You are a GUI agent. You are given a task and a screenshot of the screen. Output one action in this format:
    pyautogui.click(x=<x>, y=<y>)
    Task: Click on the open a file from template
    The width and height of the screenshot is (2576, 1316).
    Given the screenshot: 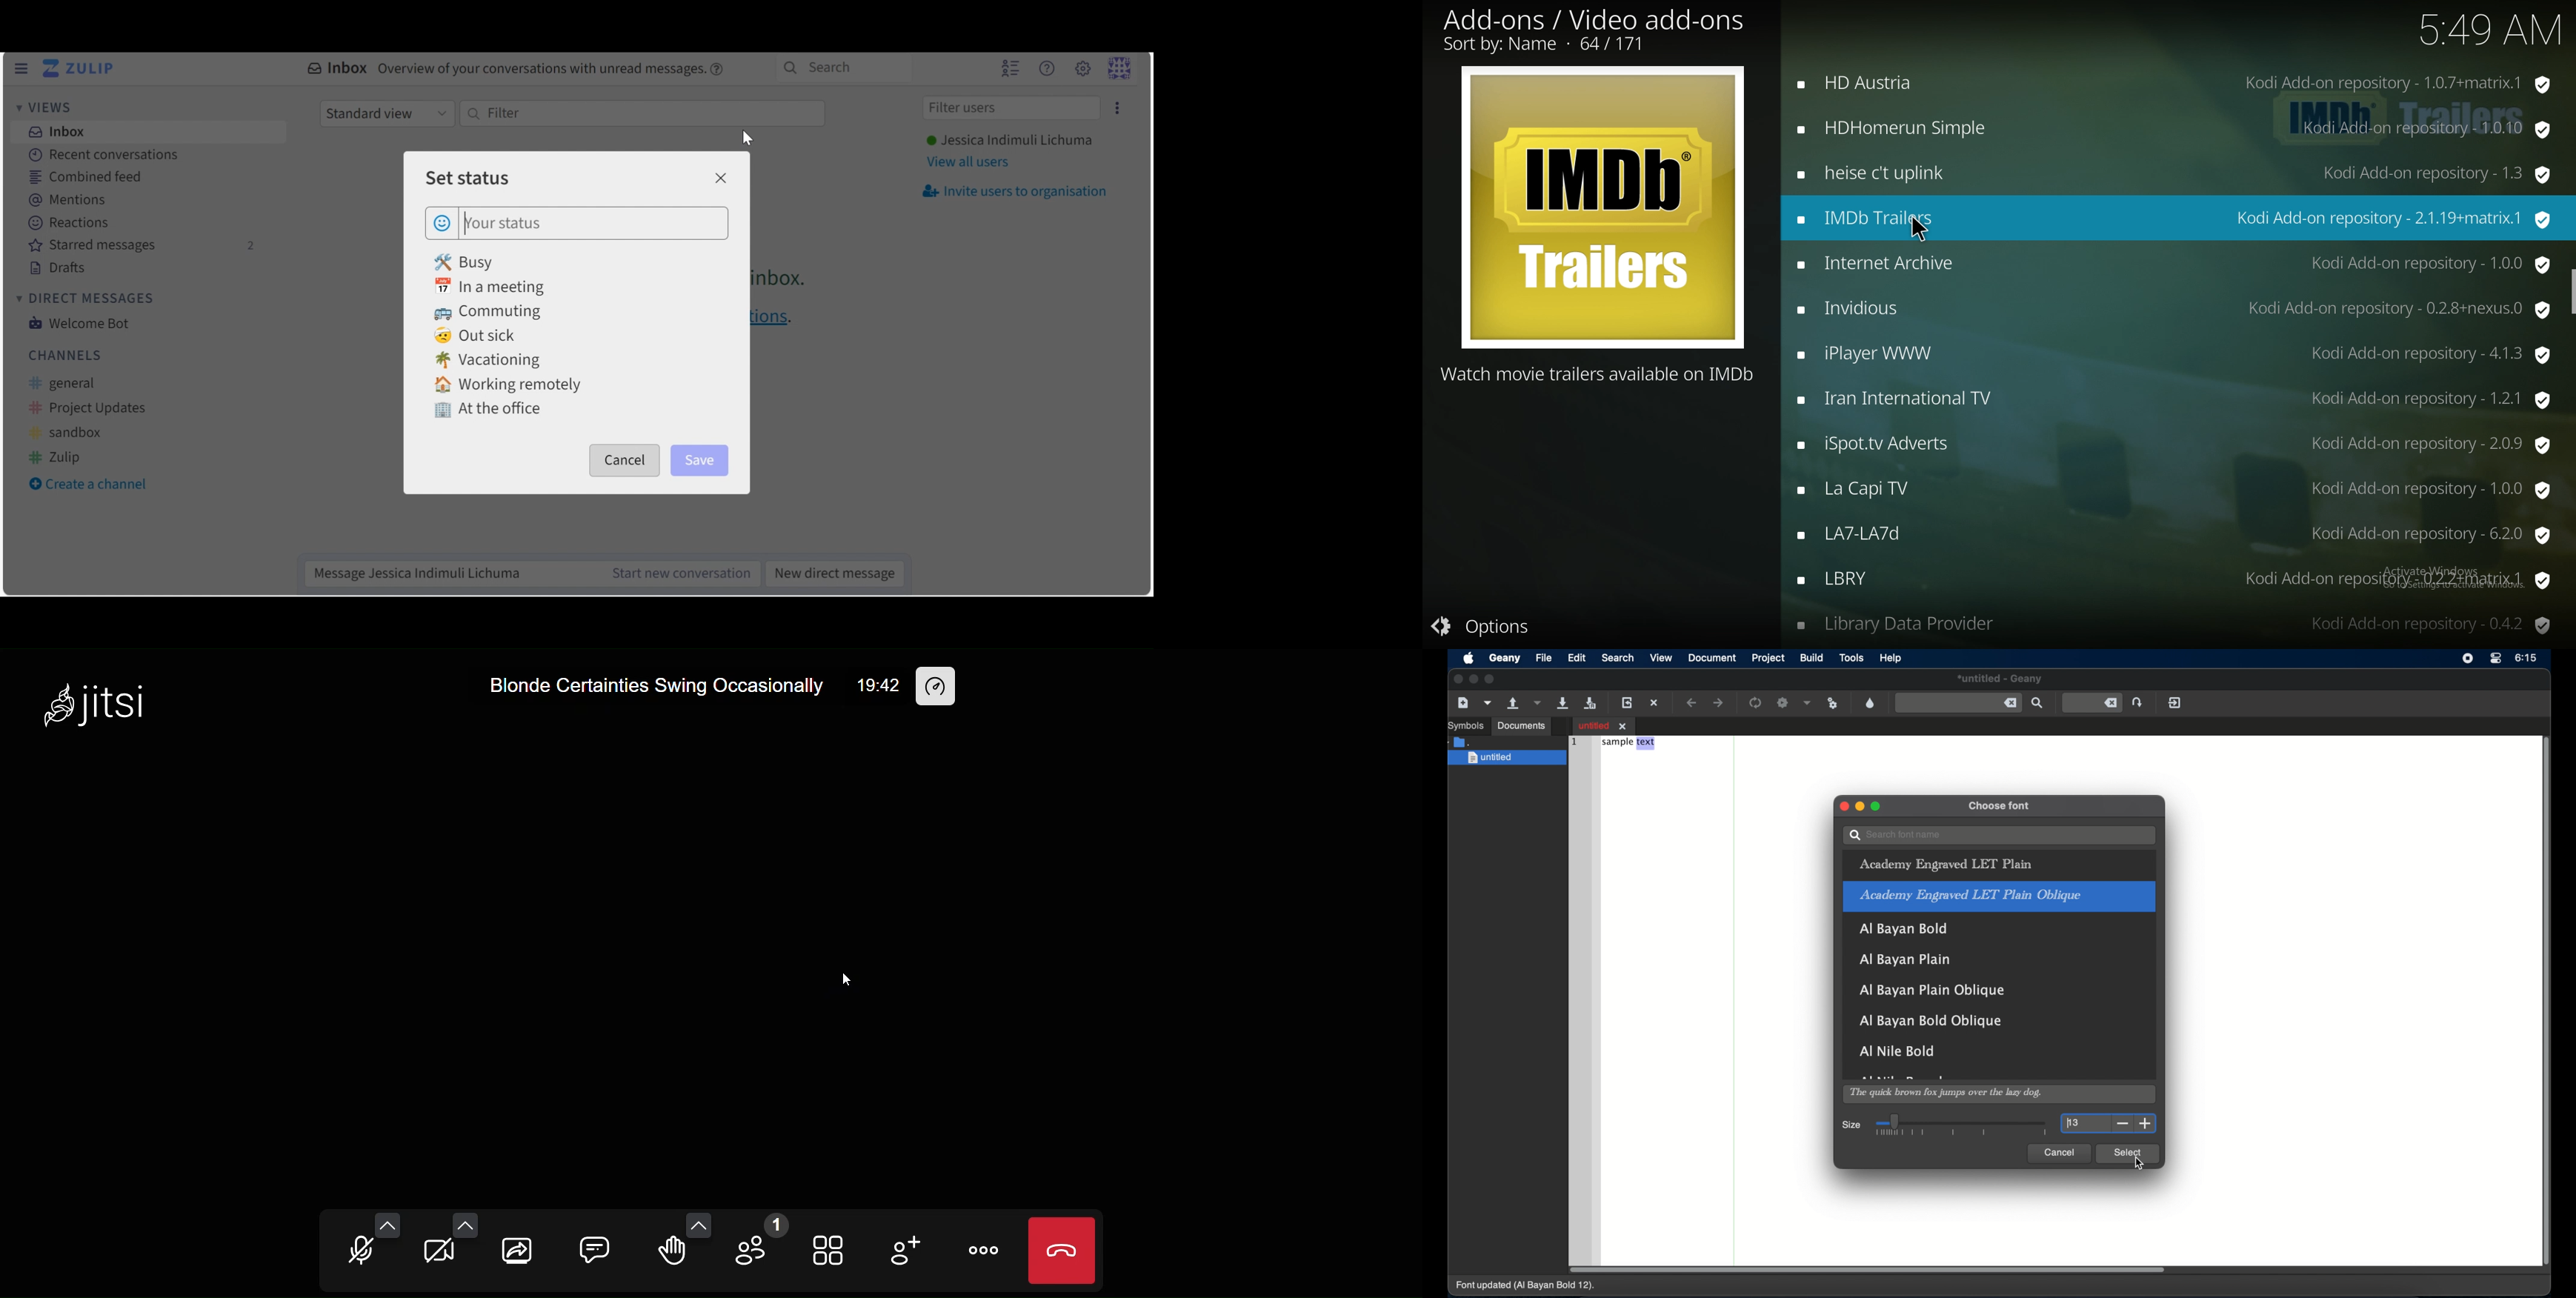 What is the action you would take?
    pyautogui.click(x=1489, y=702)
    